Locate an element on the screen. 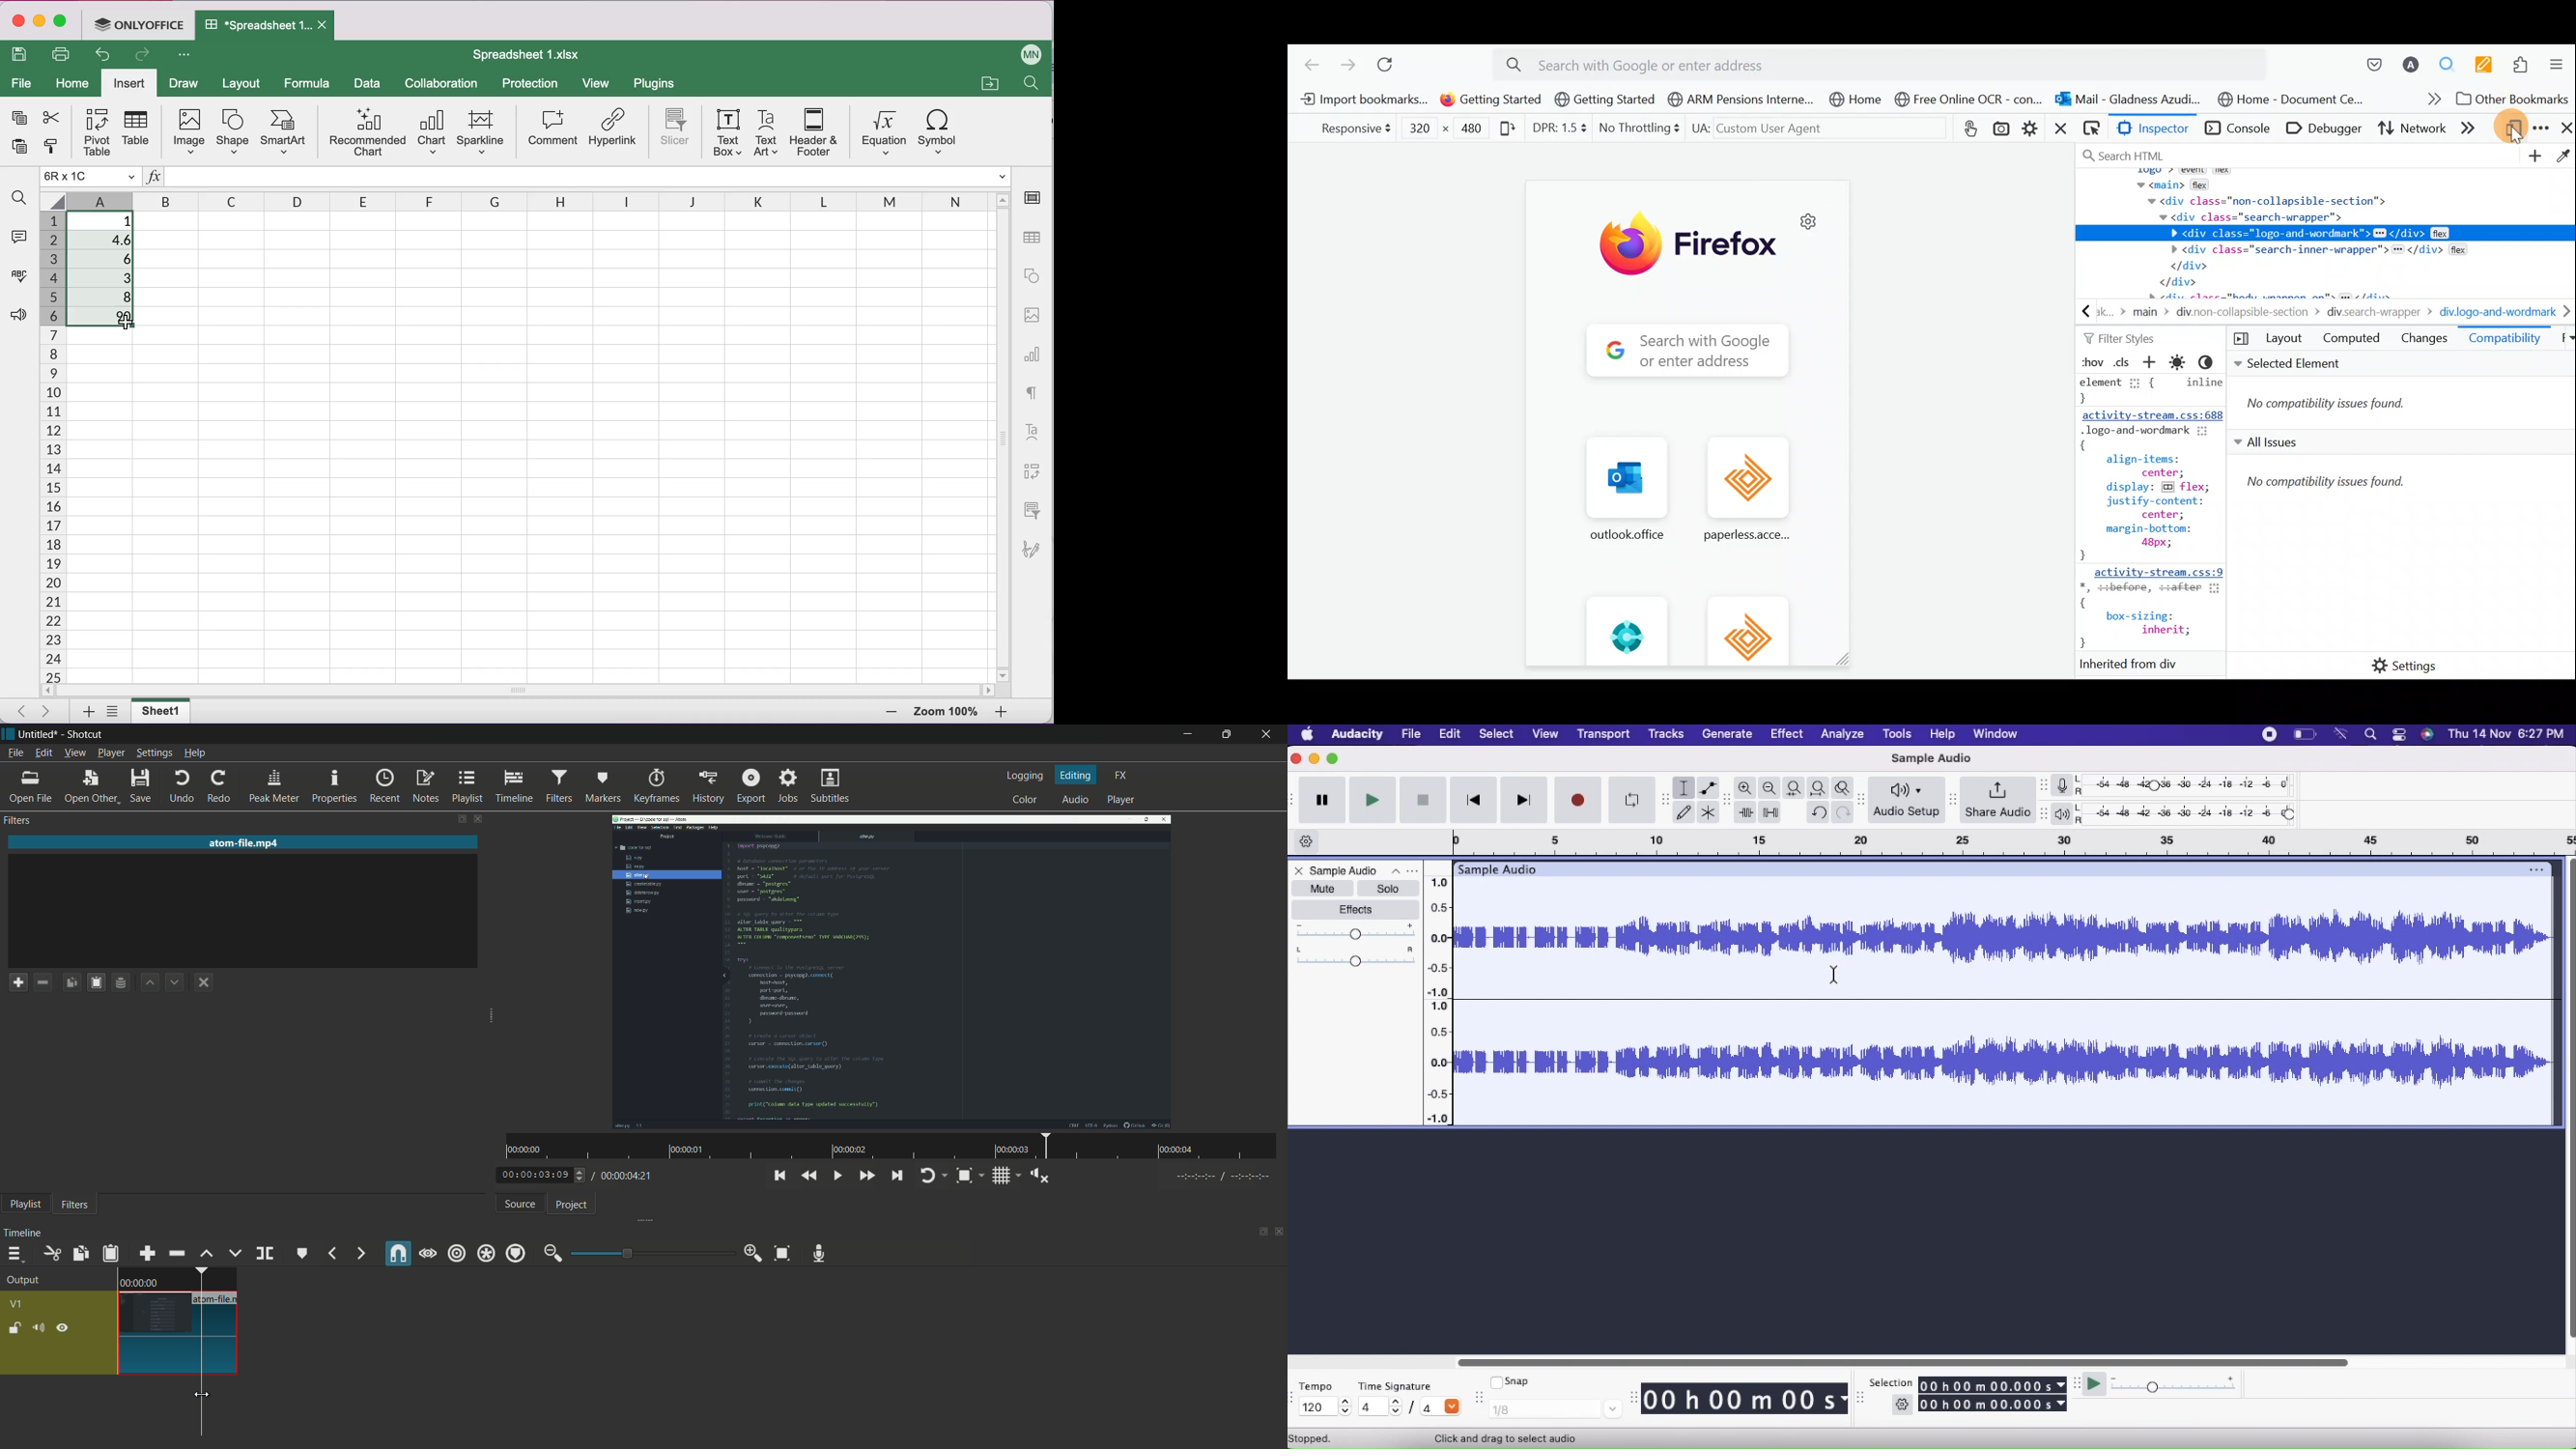 The height and width of the screenshot is (1456, 2576). save filter set is located at coordinates (122, 981).